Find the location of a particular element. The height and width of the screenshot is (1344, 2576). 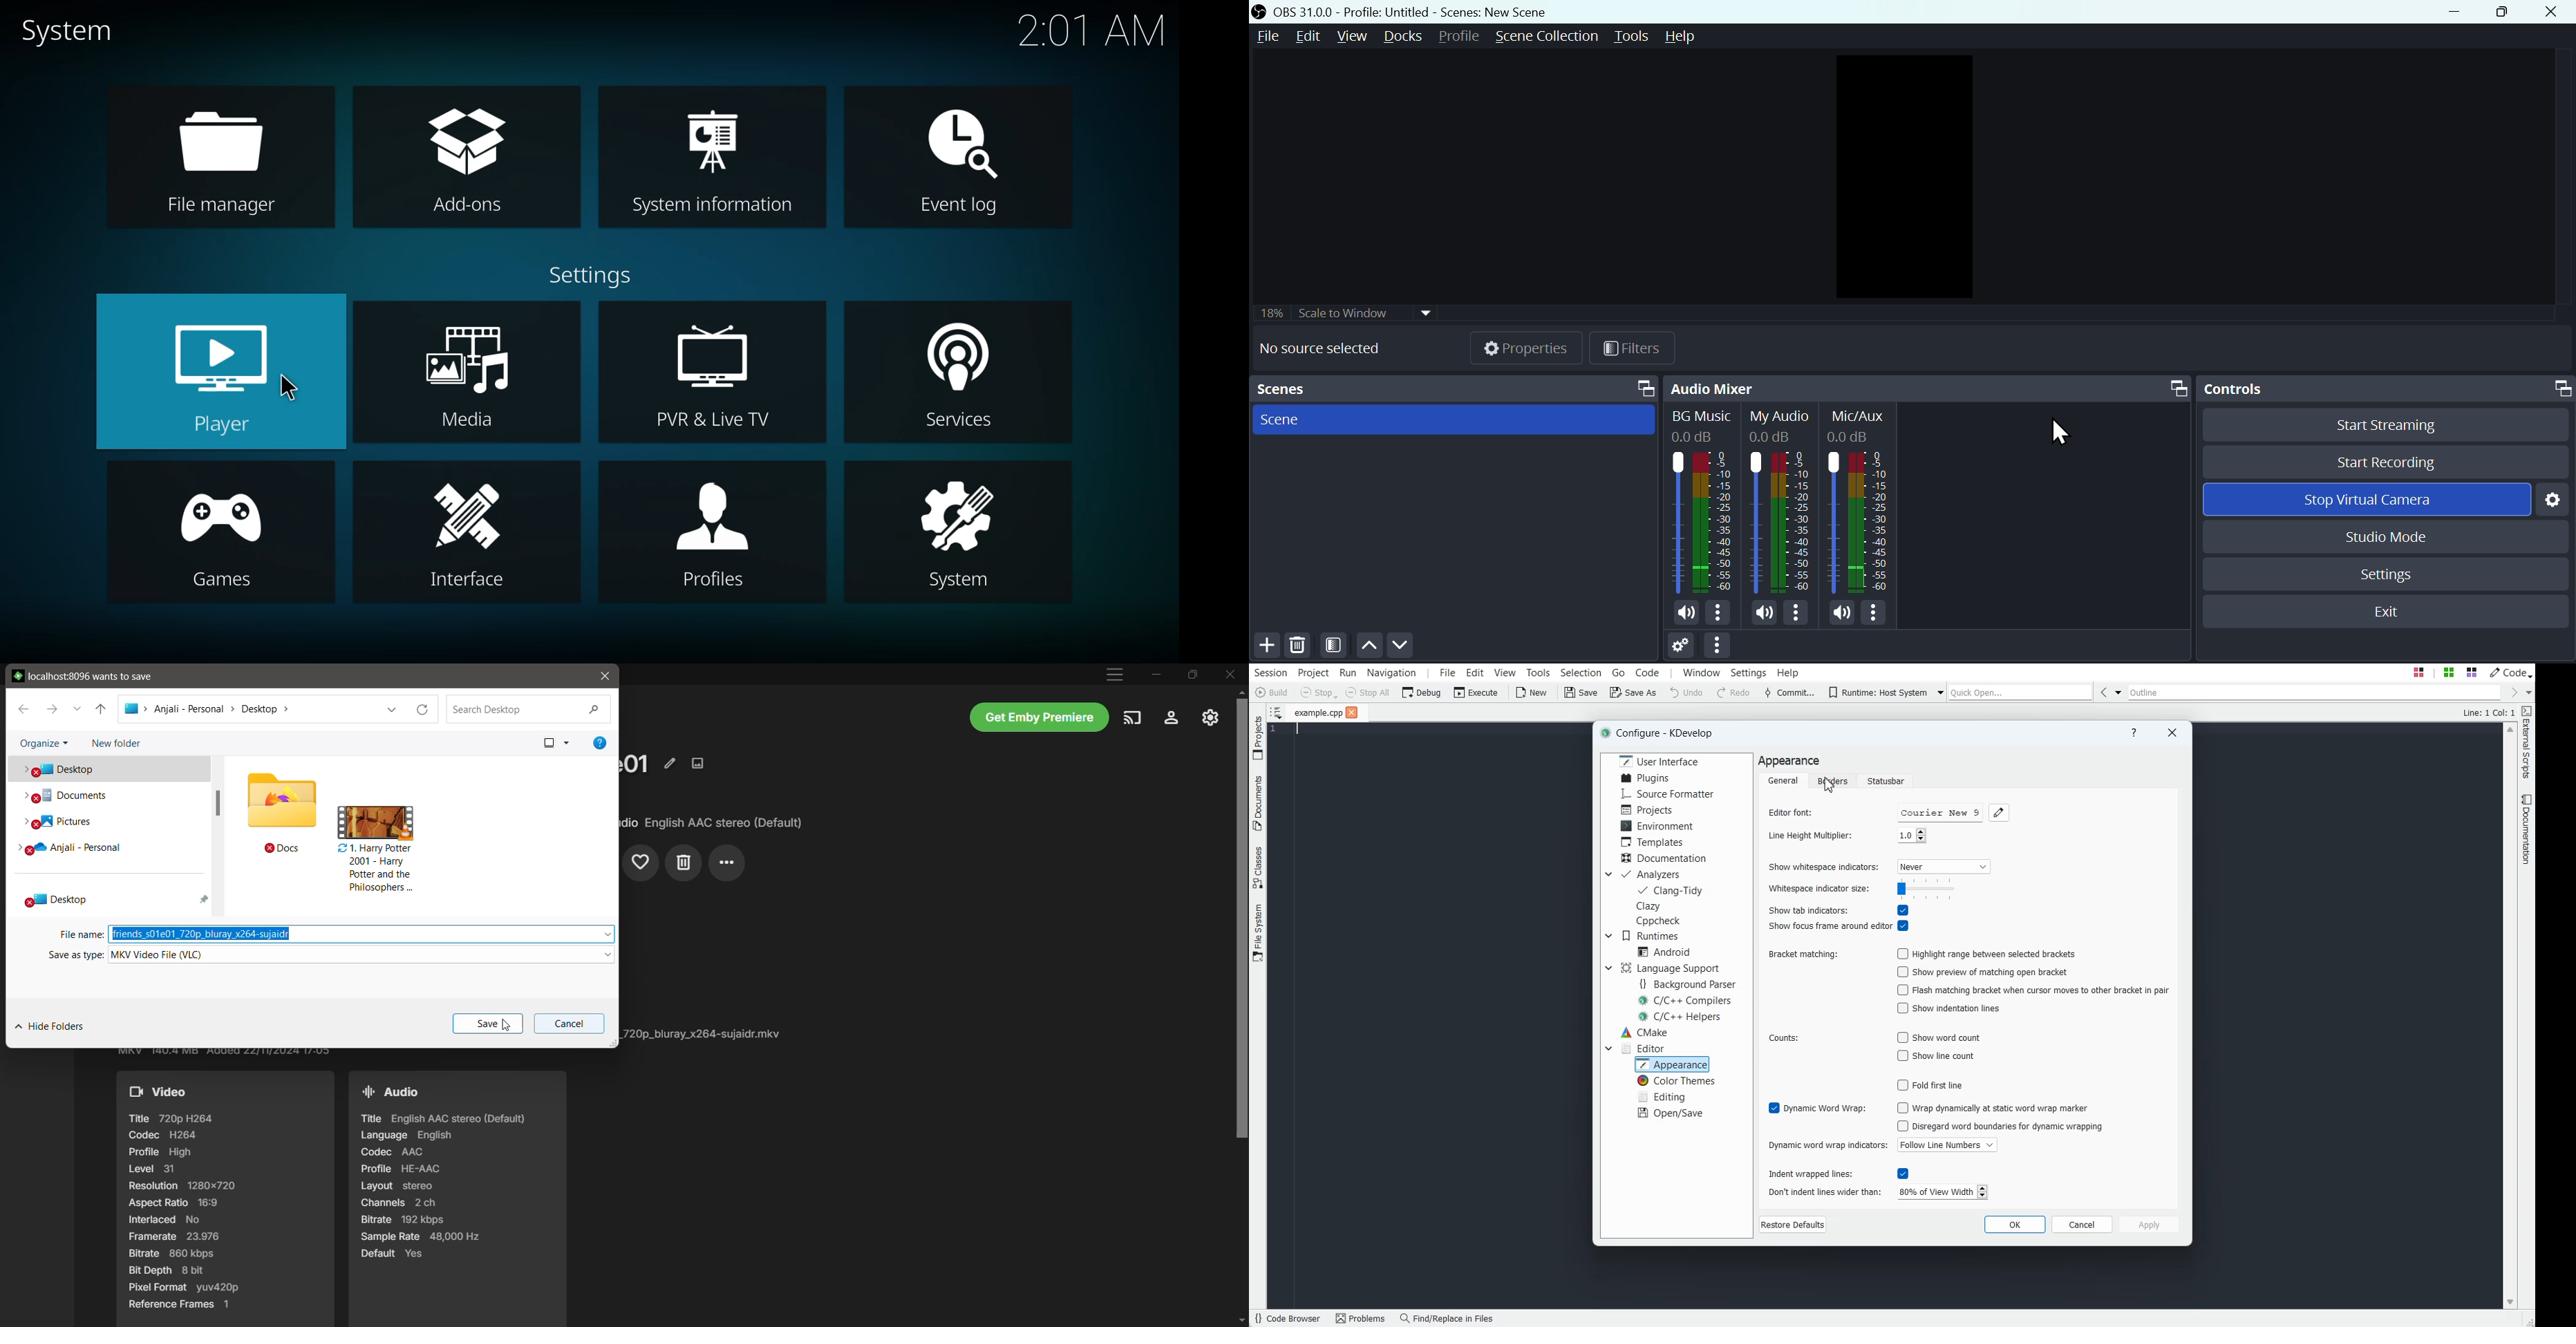

system is located at coordinates (65, 30).